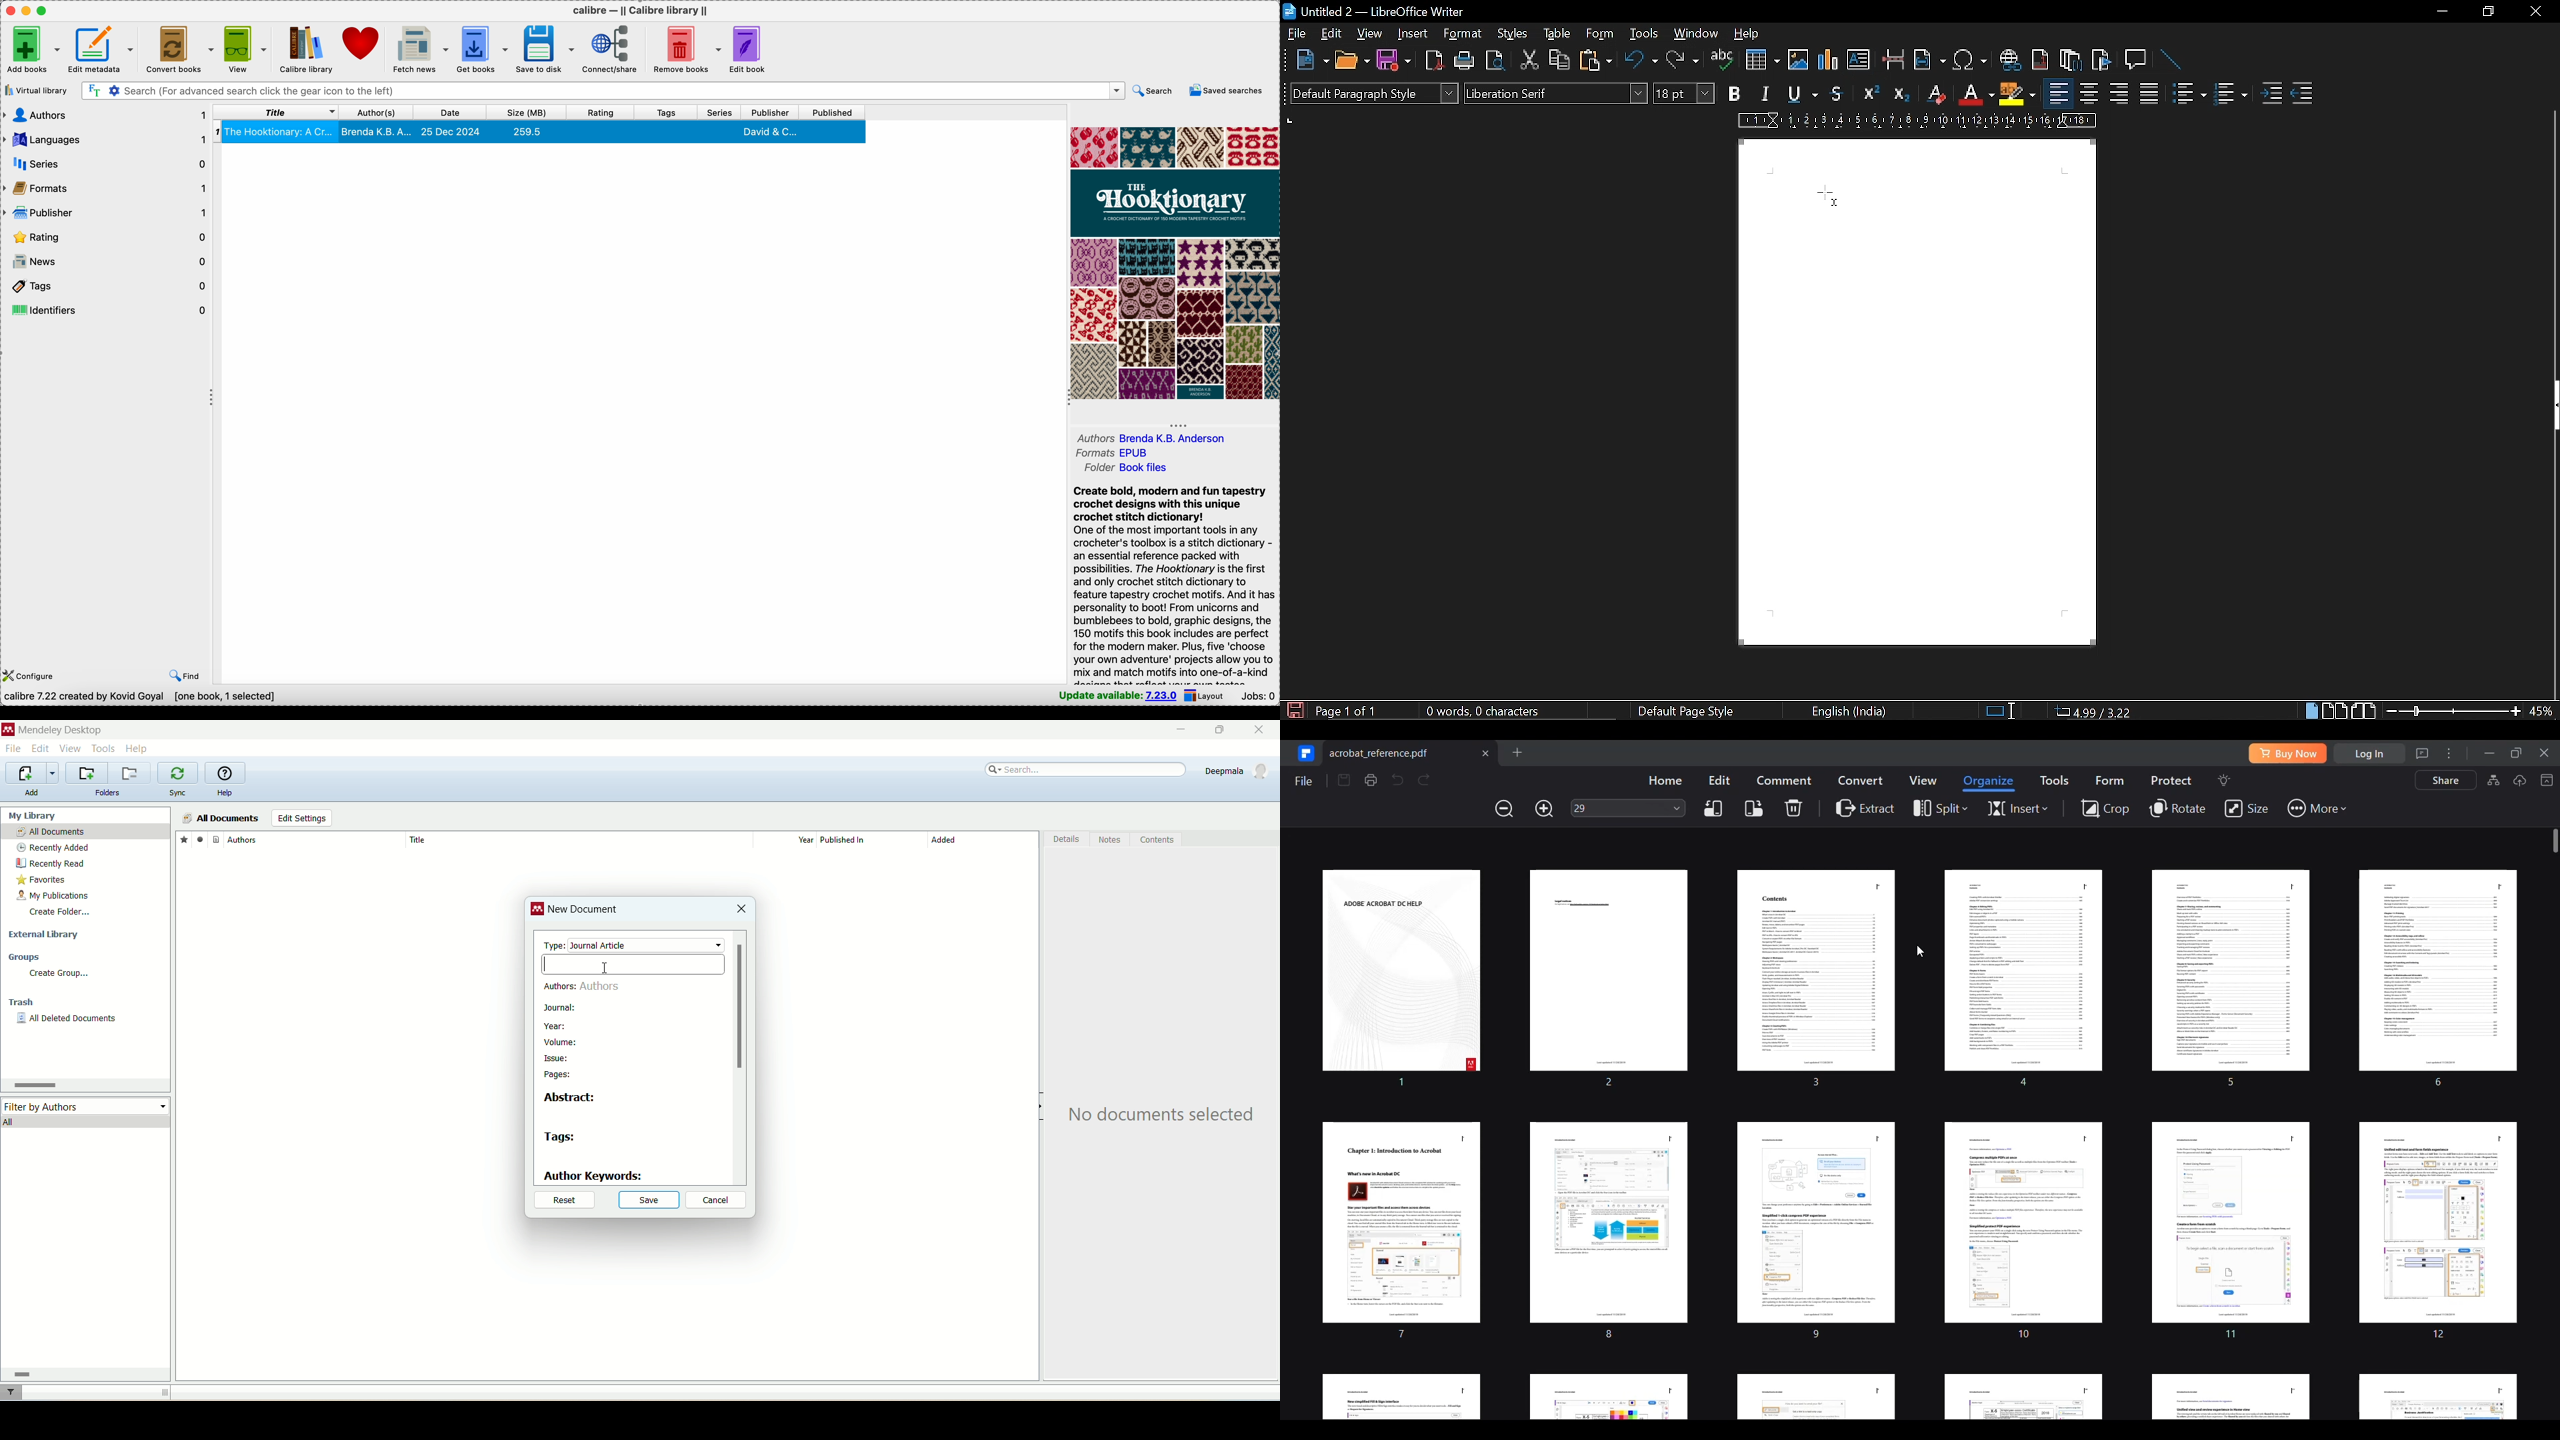 Image resolution: width=2576 pixels, height=1456 pixels. Describe the element at coordinates (2058, 94) in the screenshot. I see `align left` at that location.